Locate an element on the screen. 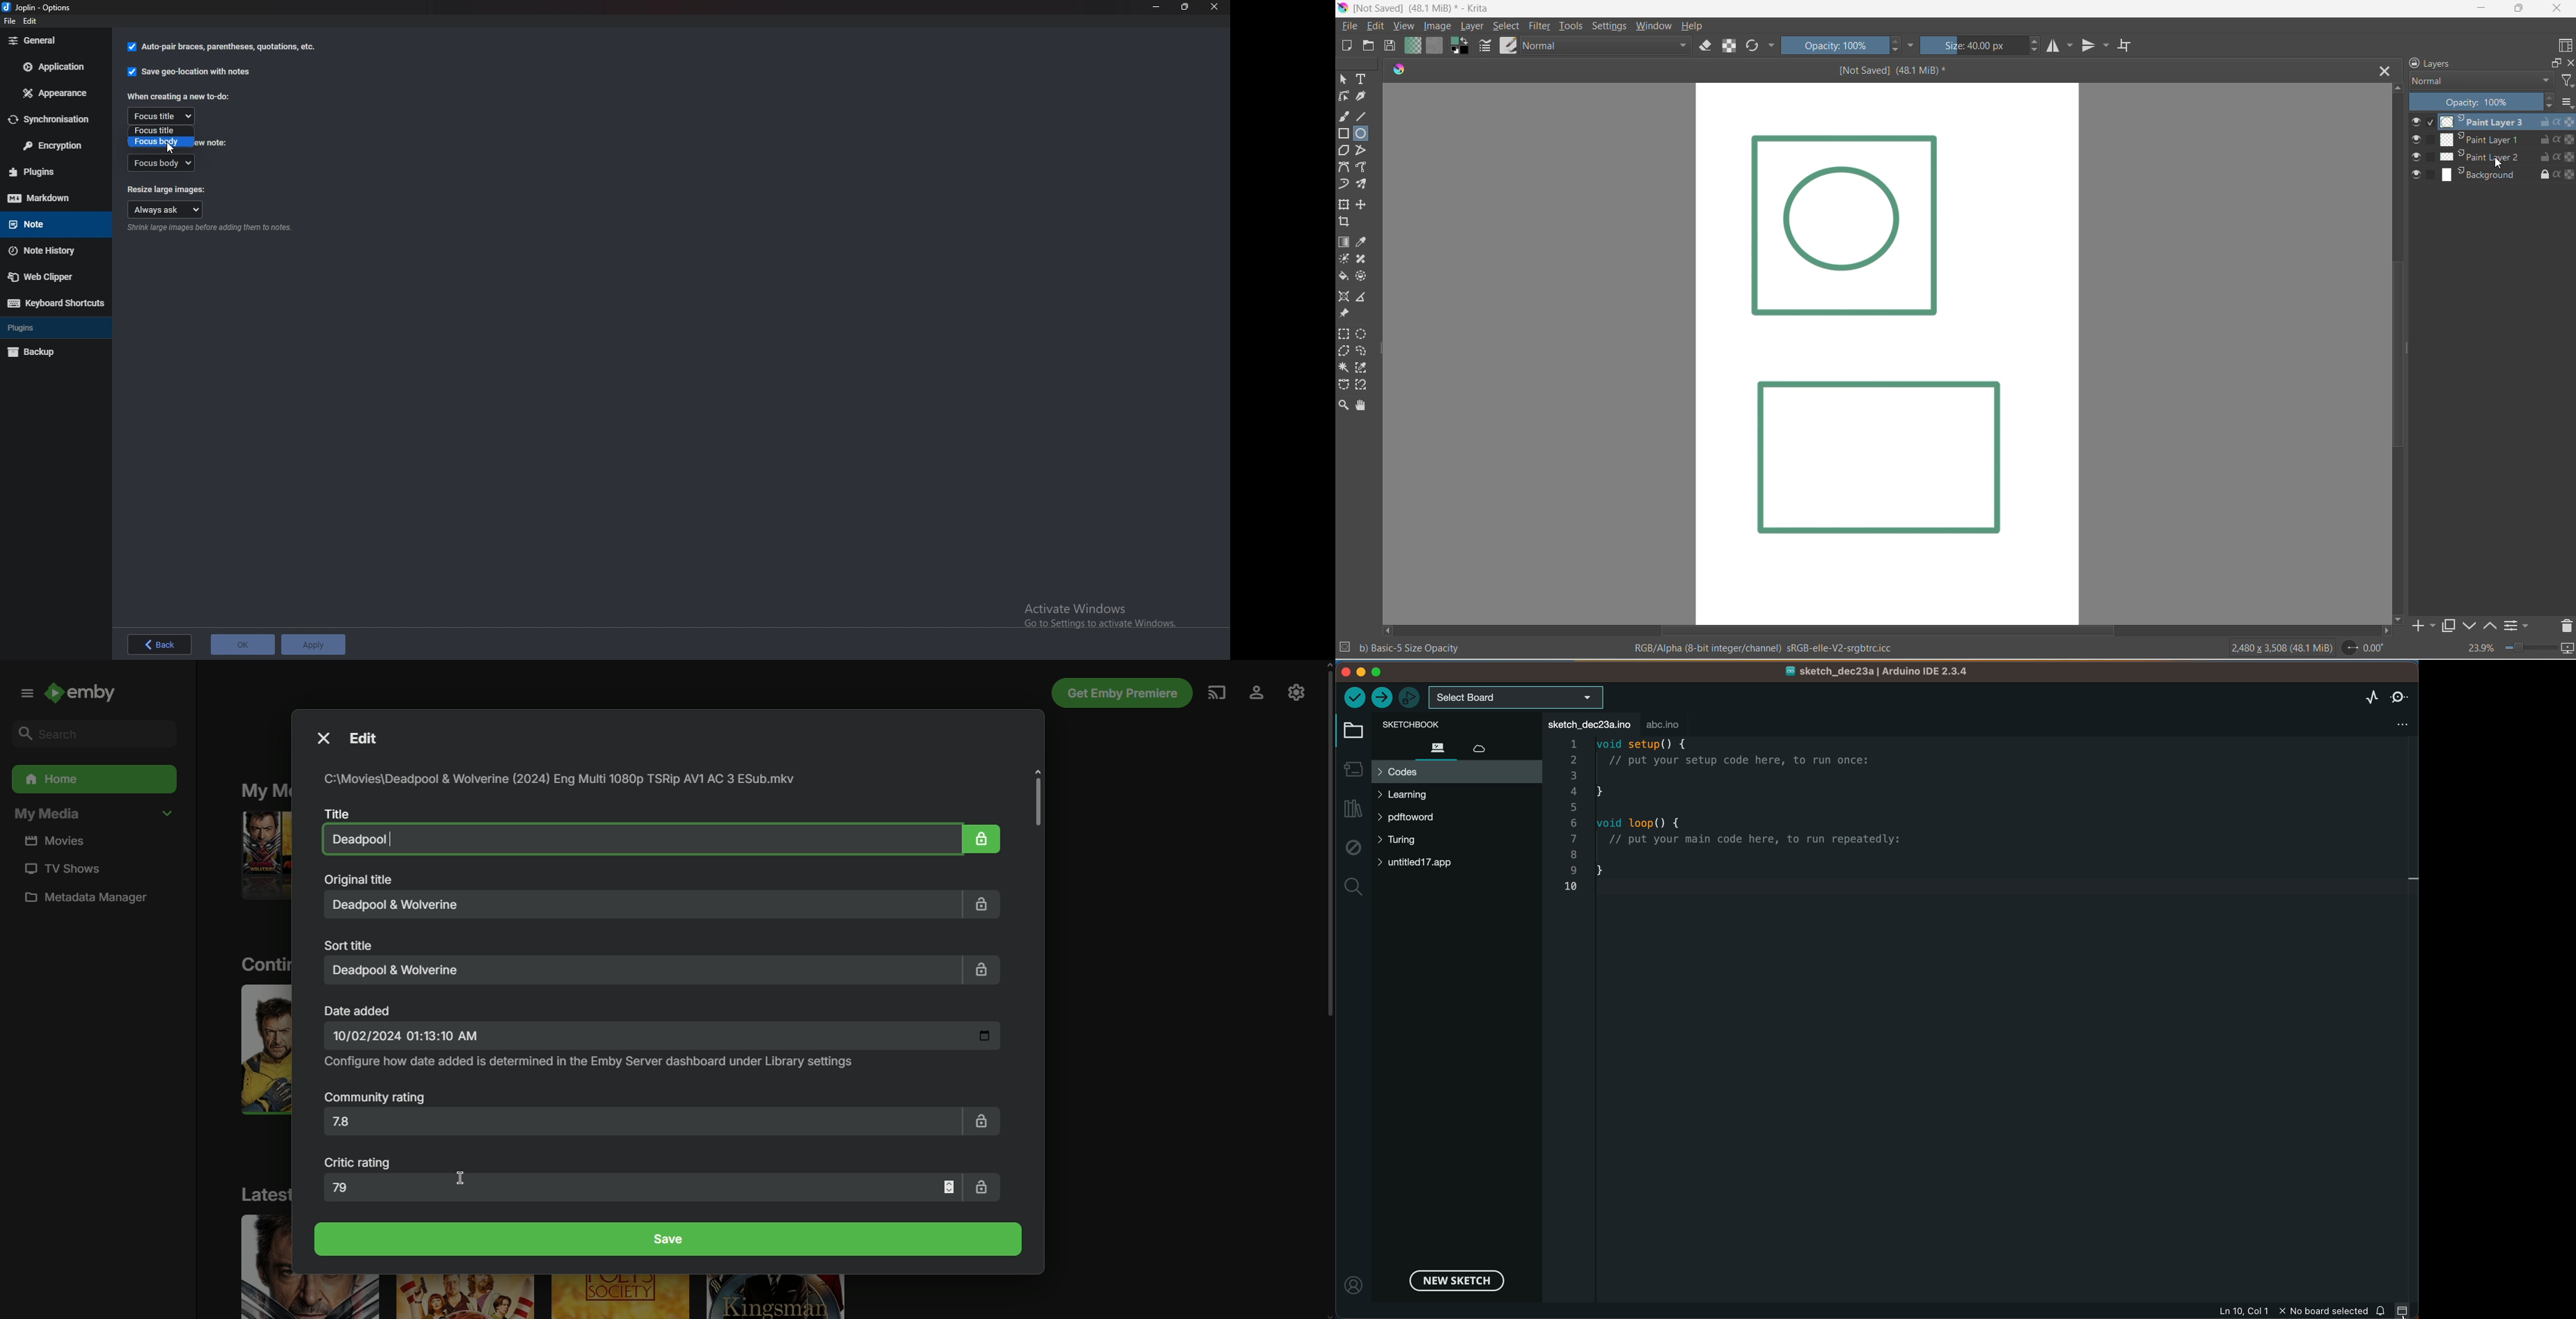 Image resolution: width=2576 pixels, height=1344 pixels. file is located at coordinates (9, 22).